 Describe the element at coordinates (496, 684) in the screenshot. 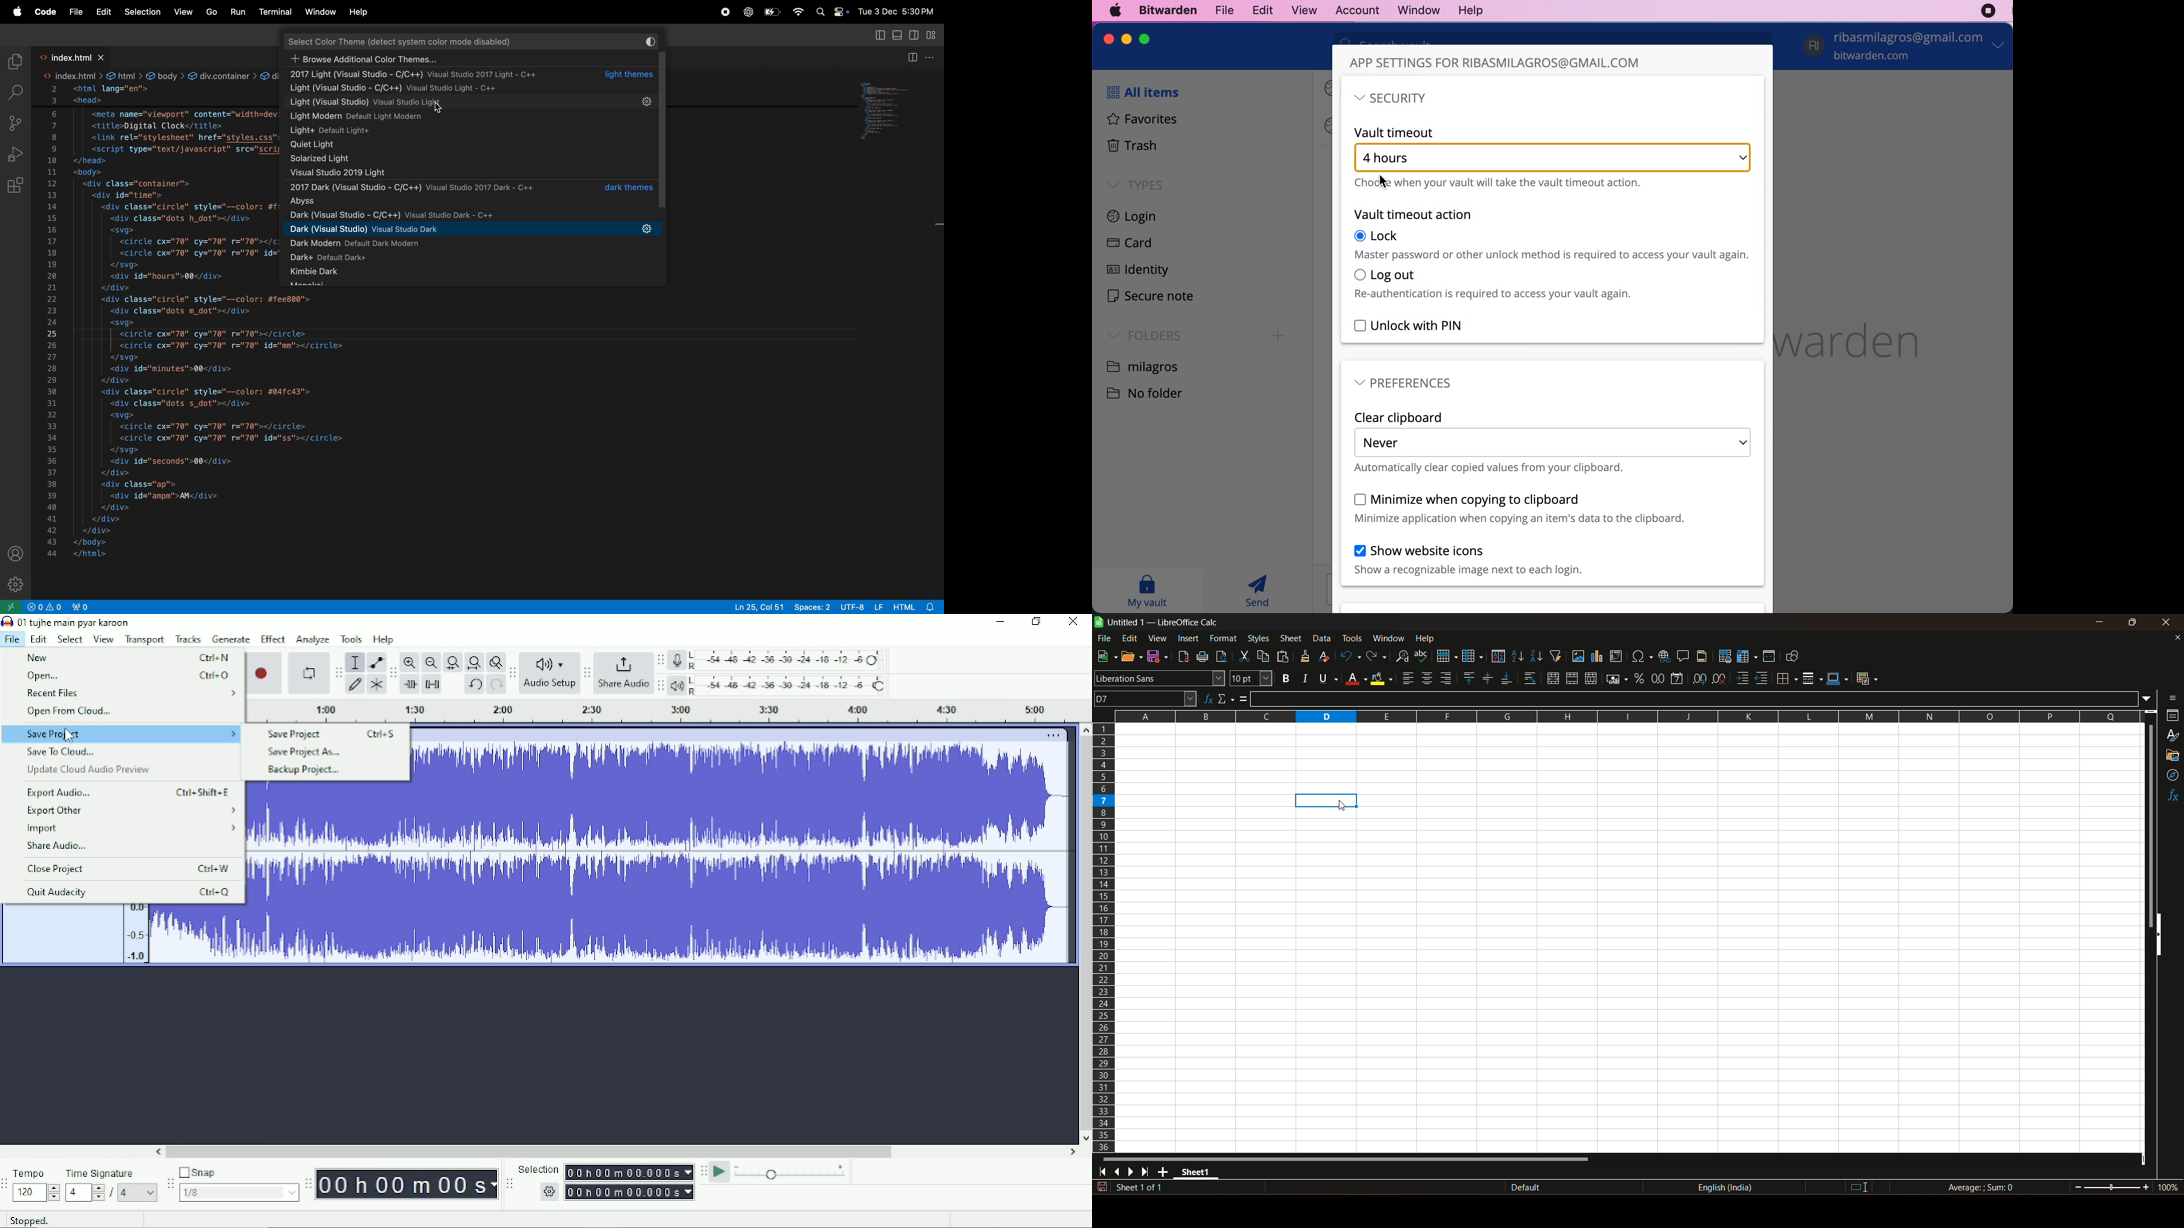

I see `Redo` at that location.